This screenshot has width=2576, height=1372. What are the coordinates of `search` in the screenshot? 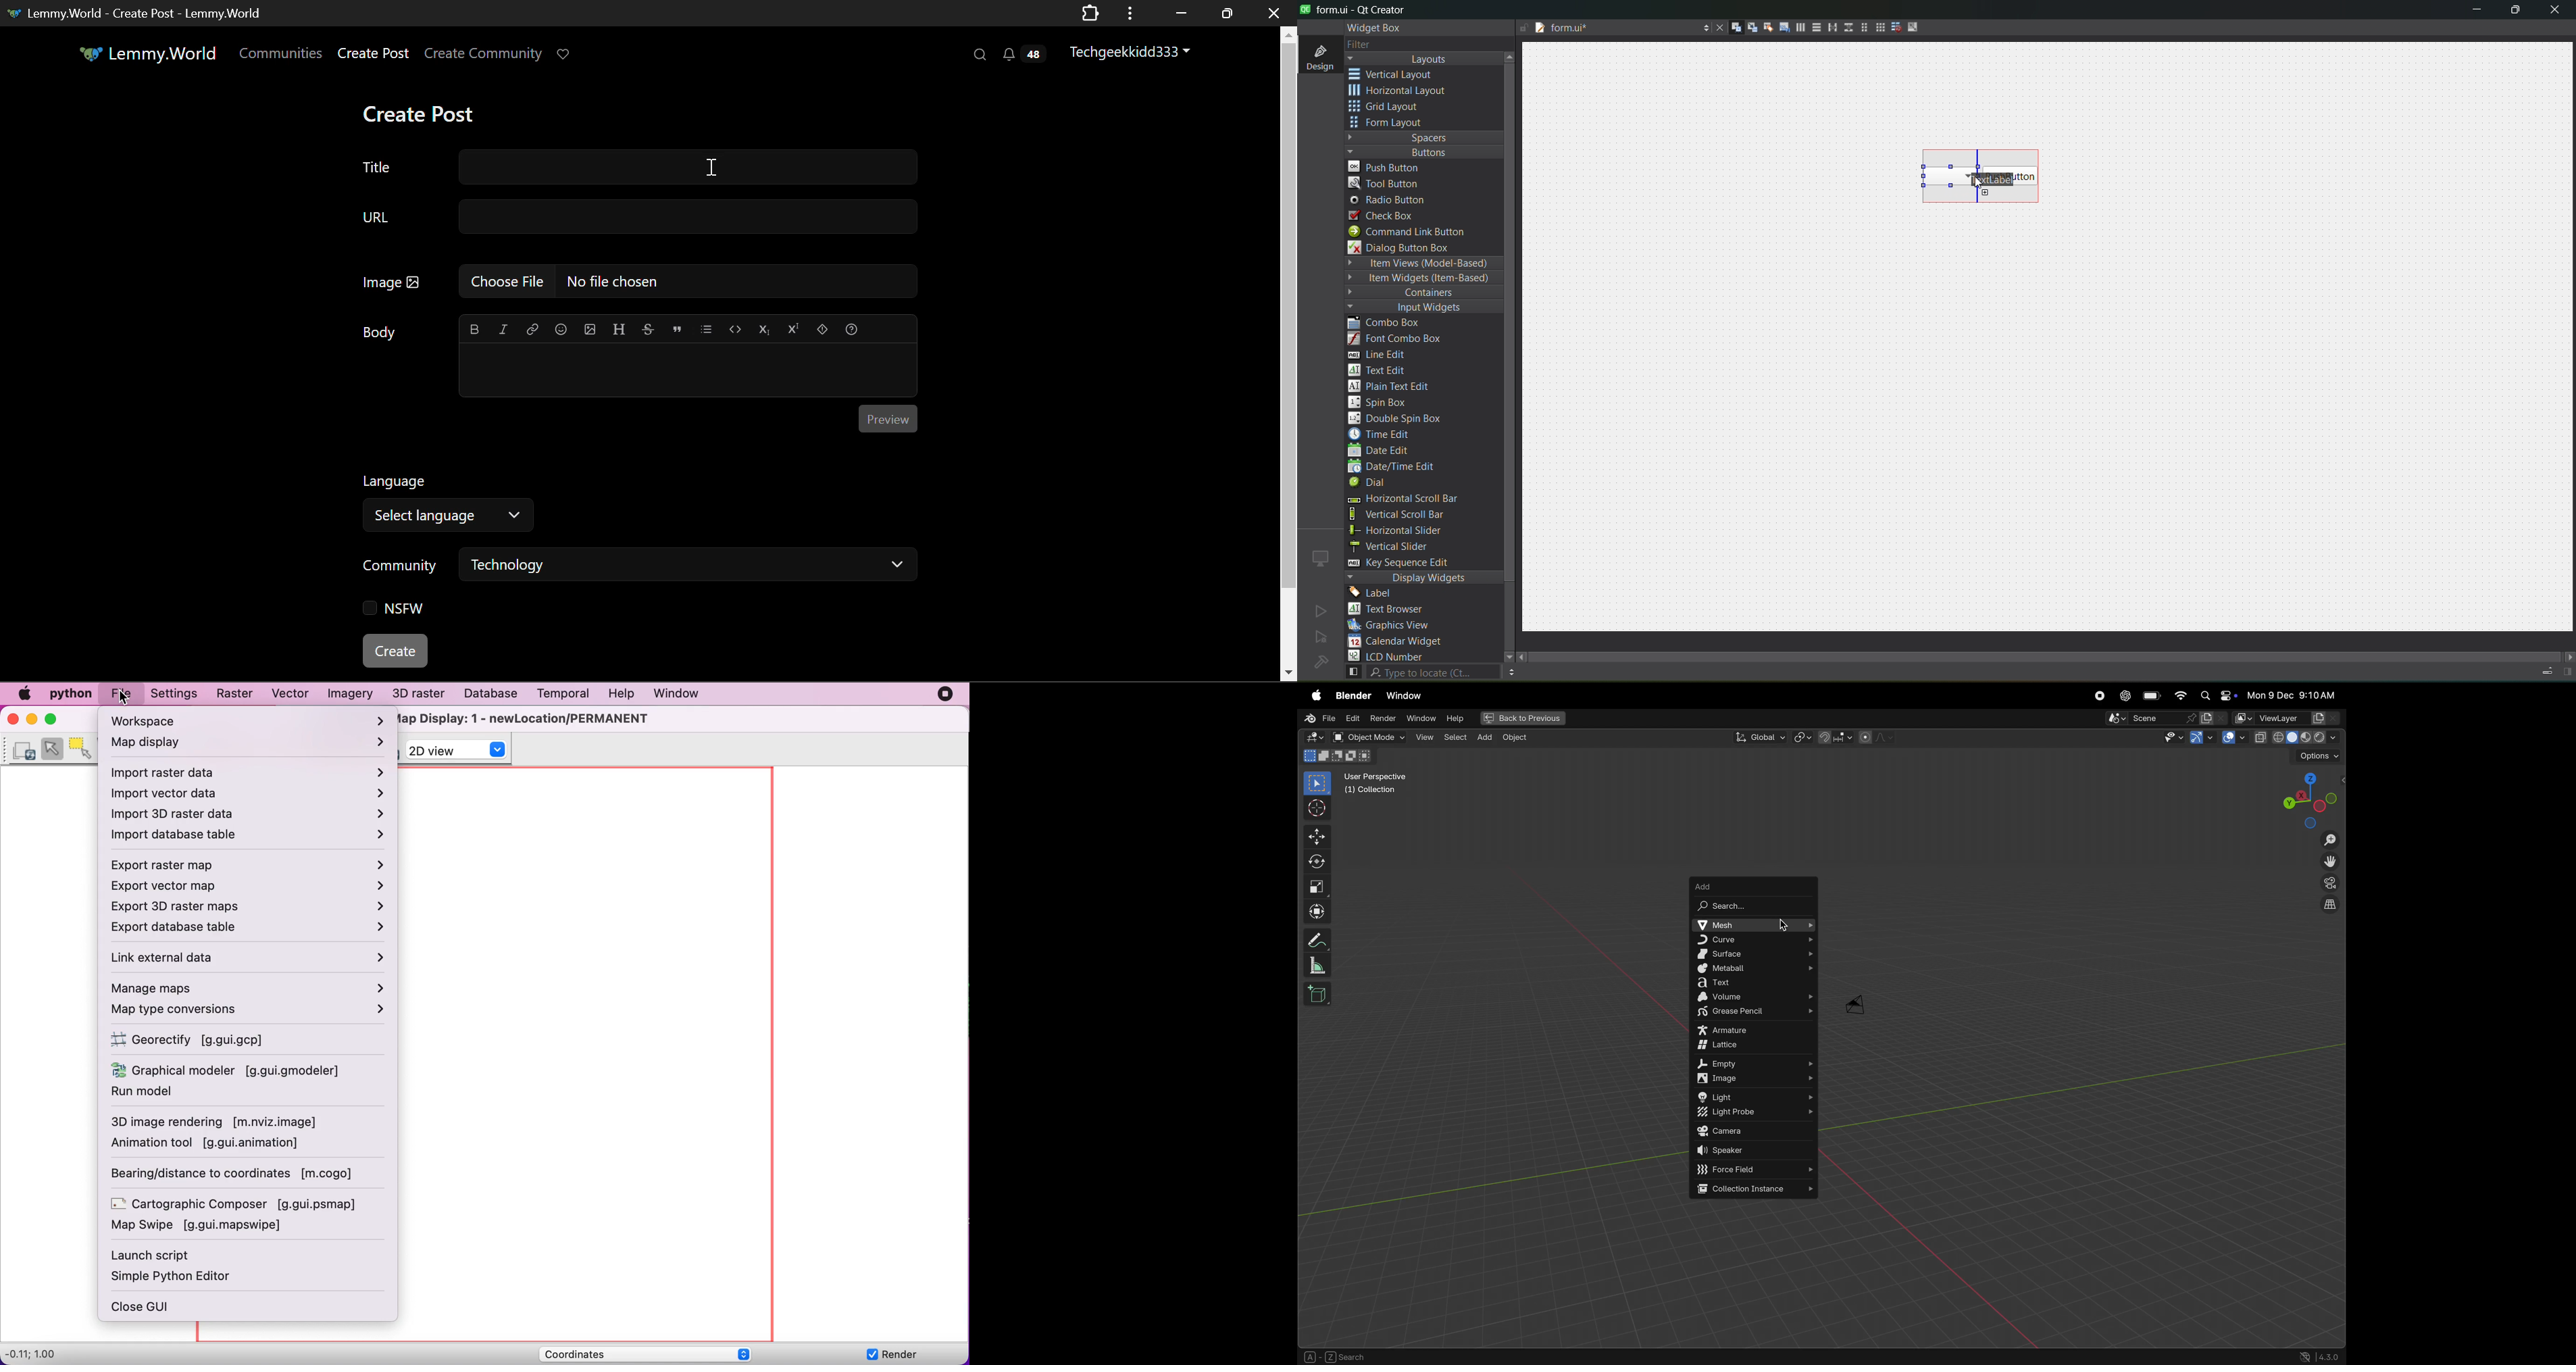 It's located at (1421, 673).